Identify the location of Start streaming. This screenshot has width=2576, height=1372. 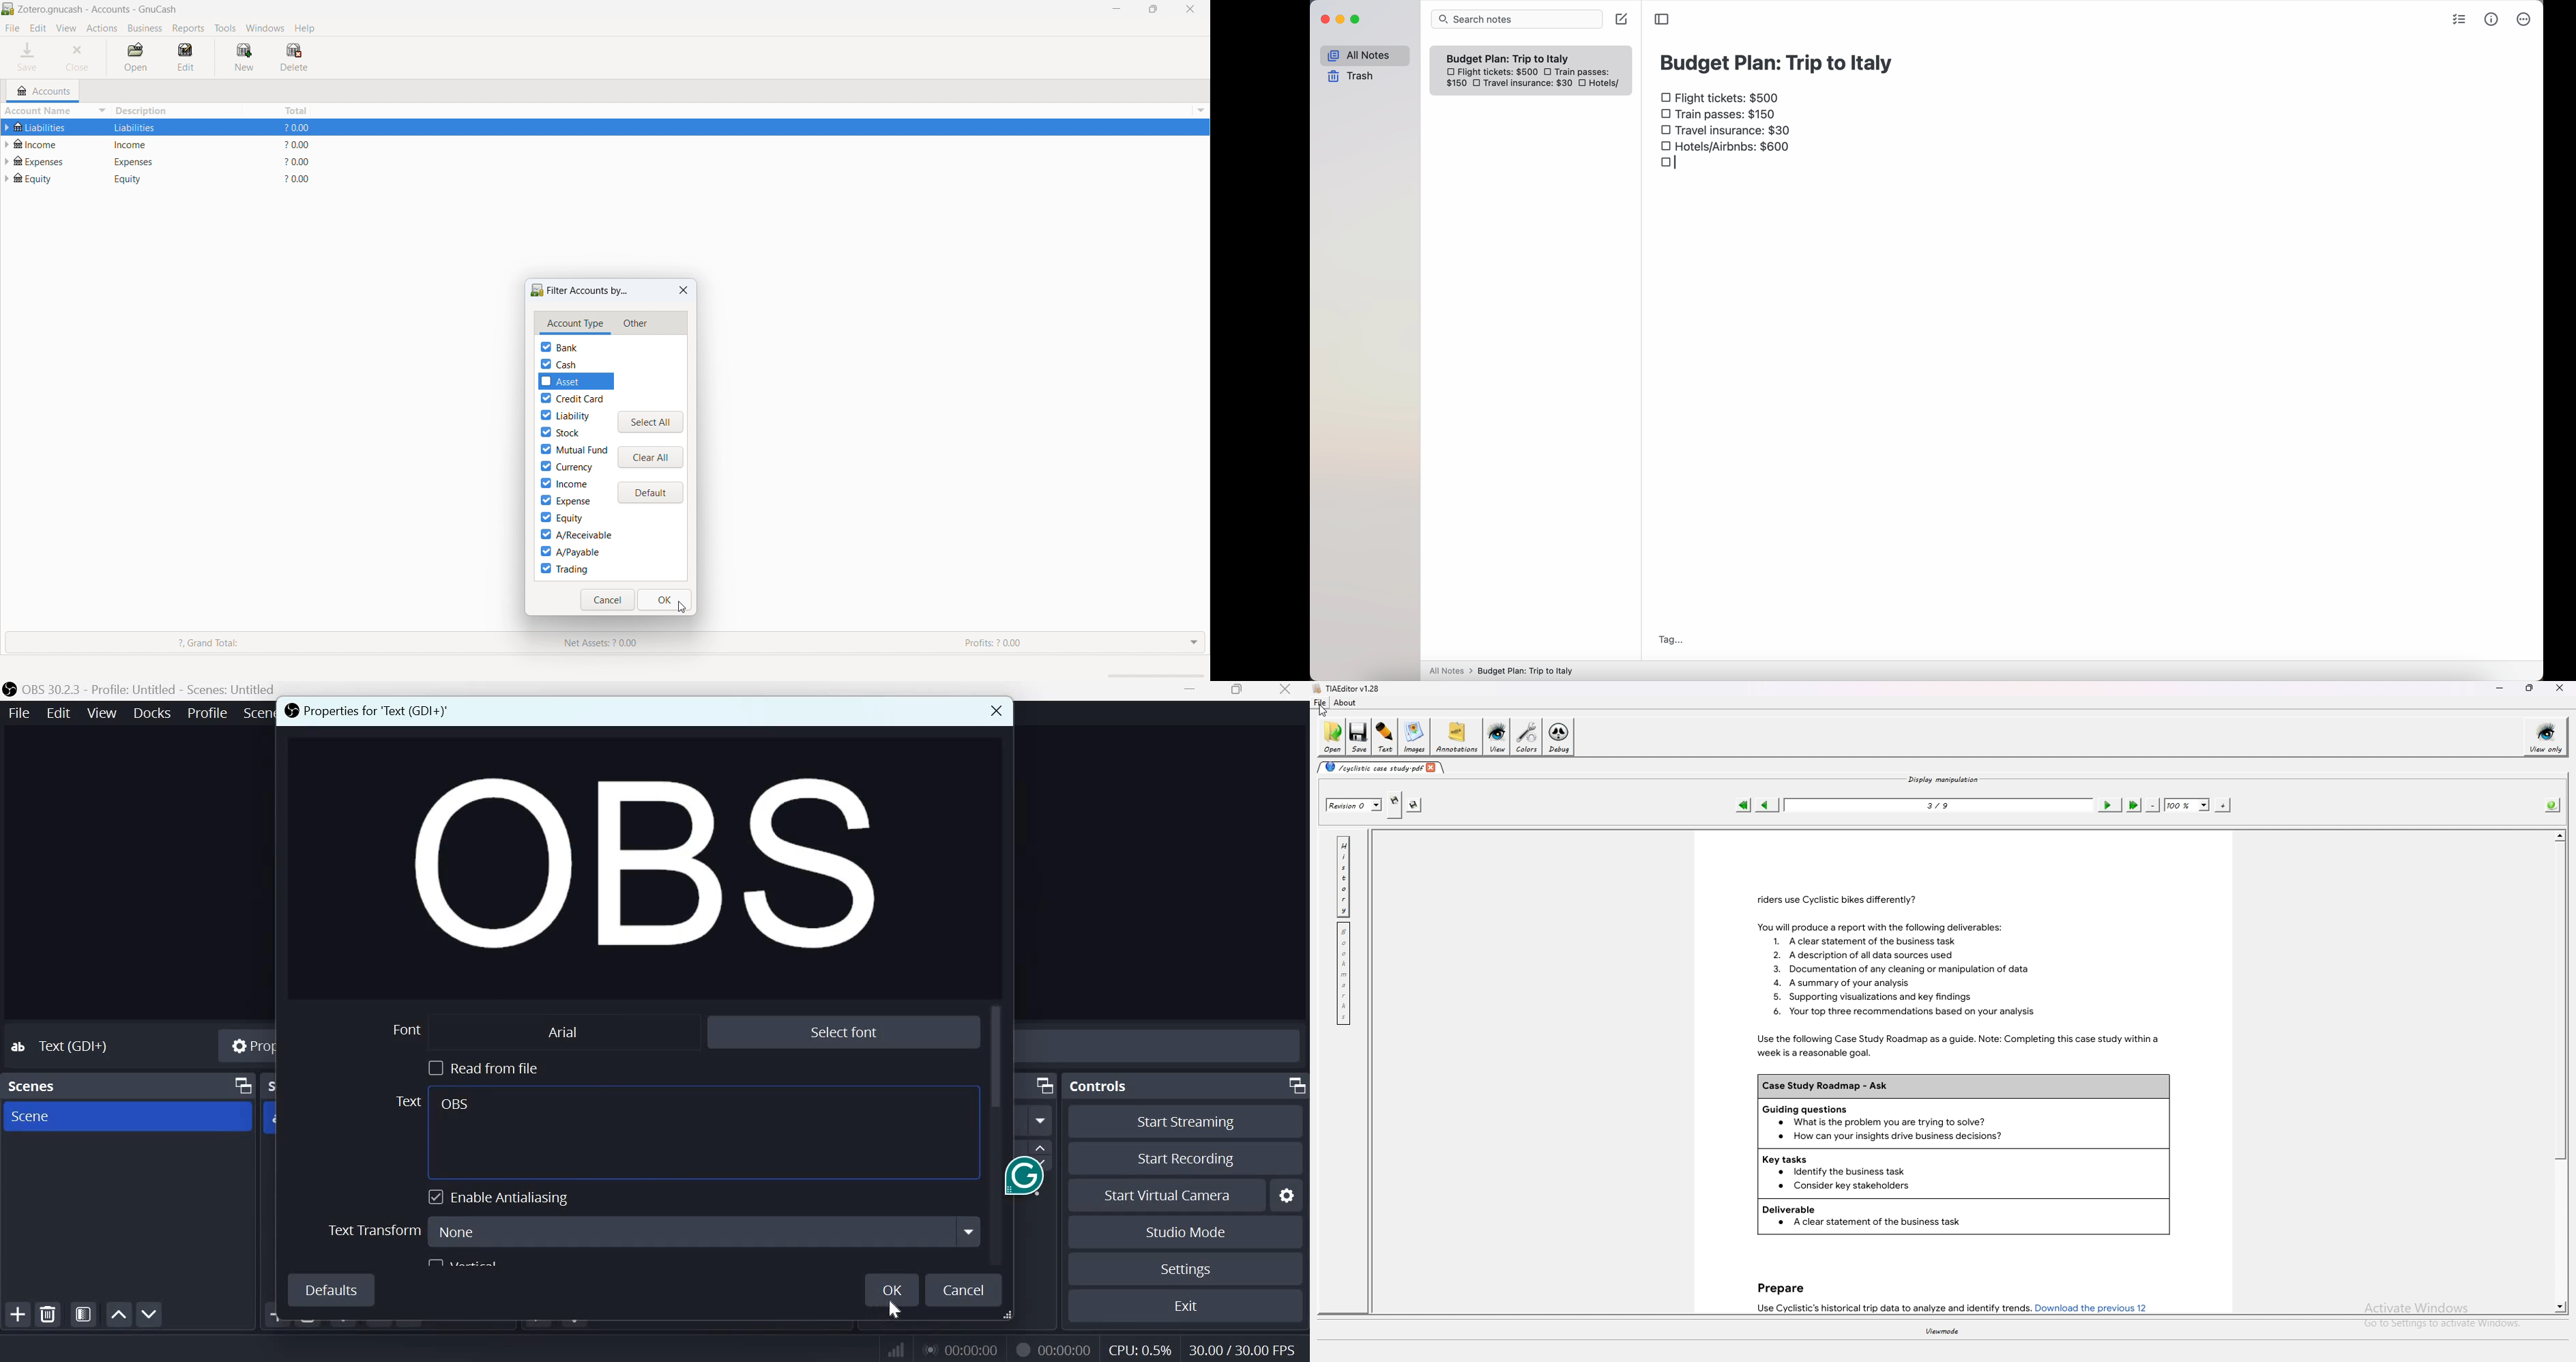
(1186, 1122).